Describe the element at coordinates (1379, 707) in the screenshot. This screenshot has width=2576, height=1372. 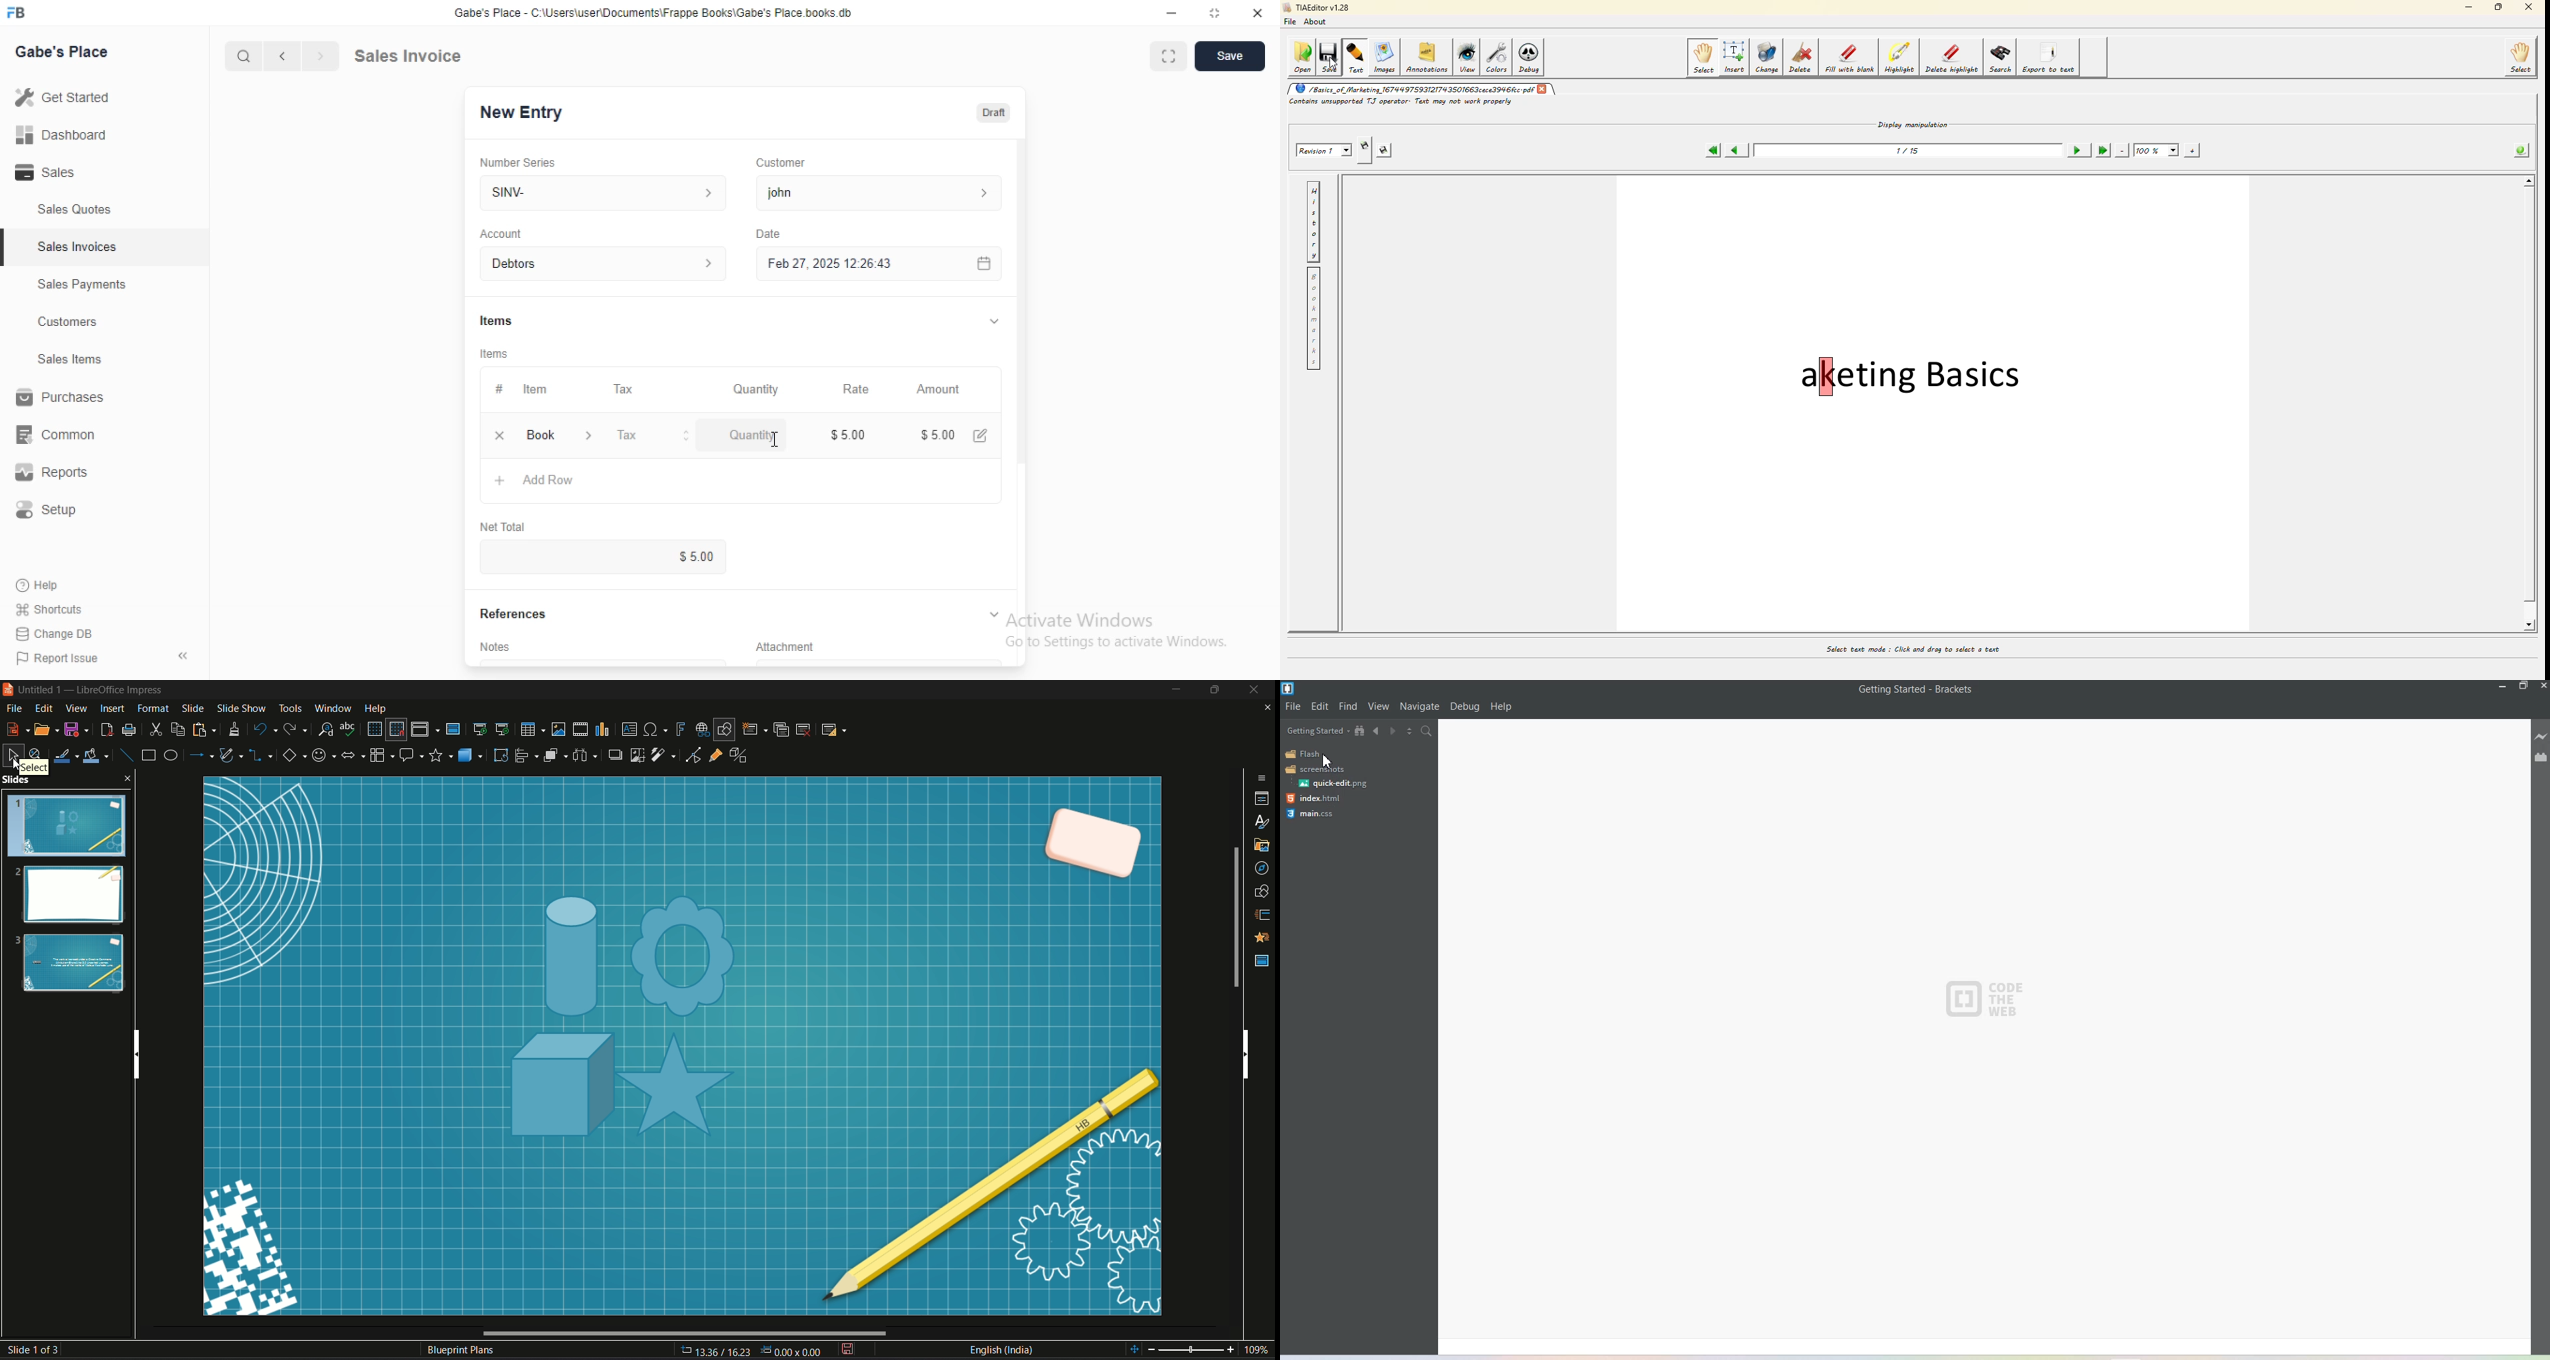
I see `View` at that location.